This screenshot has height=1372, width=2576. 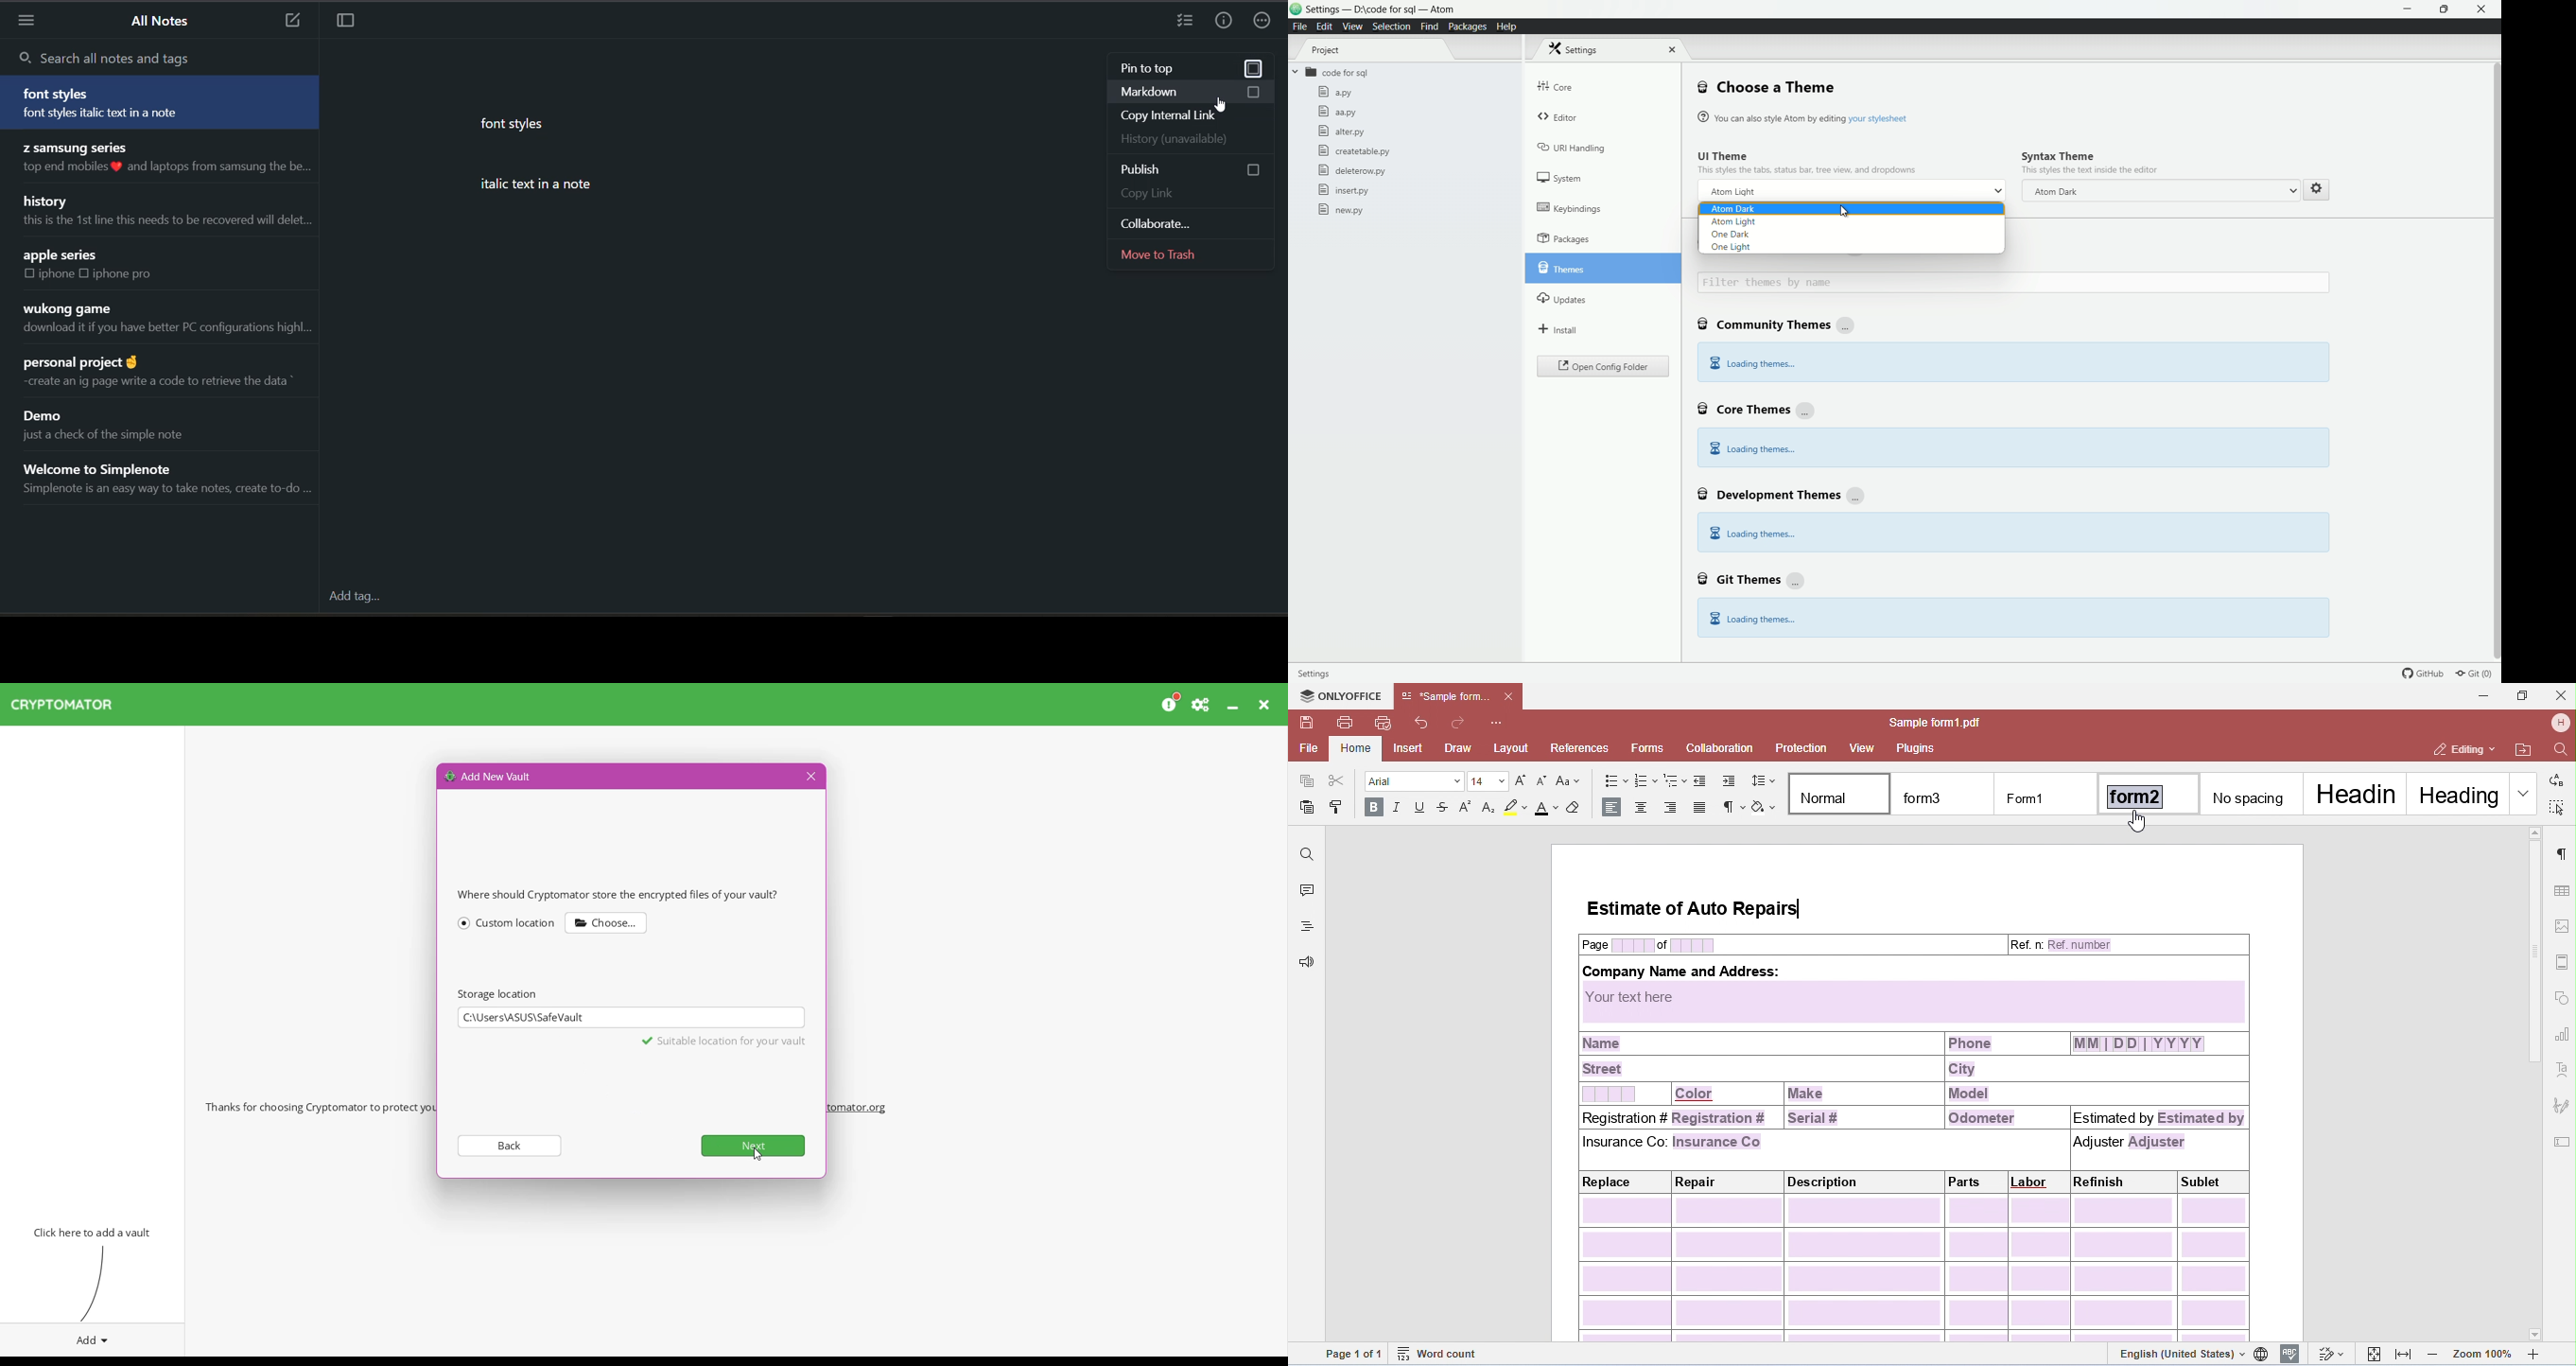 I want to click on system, so click(x=1560, y=178).